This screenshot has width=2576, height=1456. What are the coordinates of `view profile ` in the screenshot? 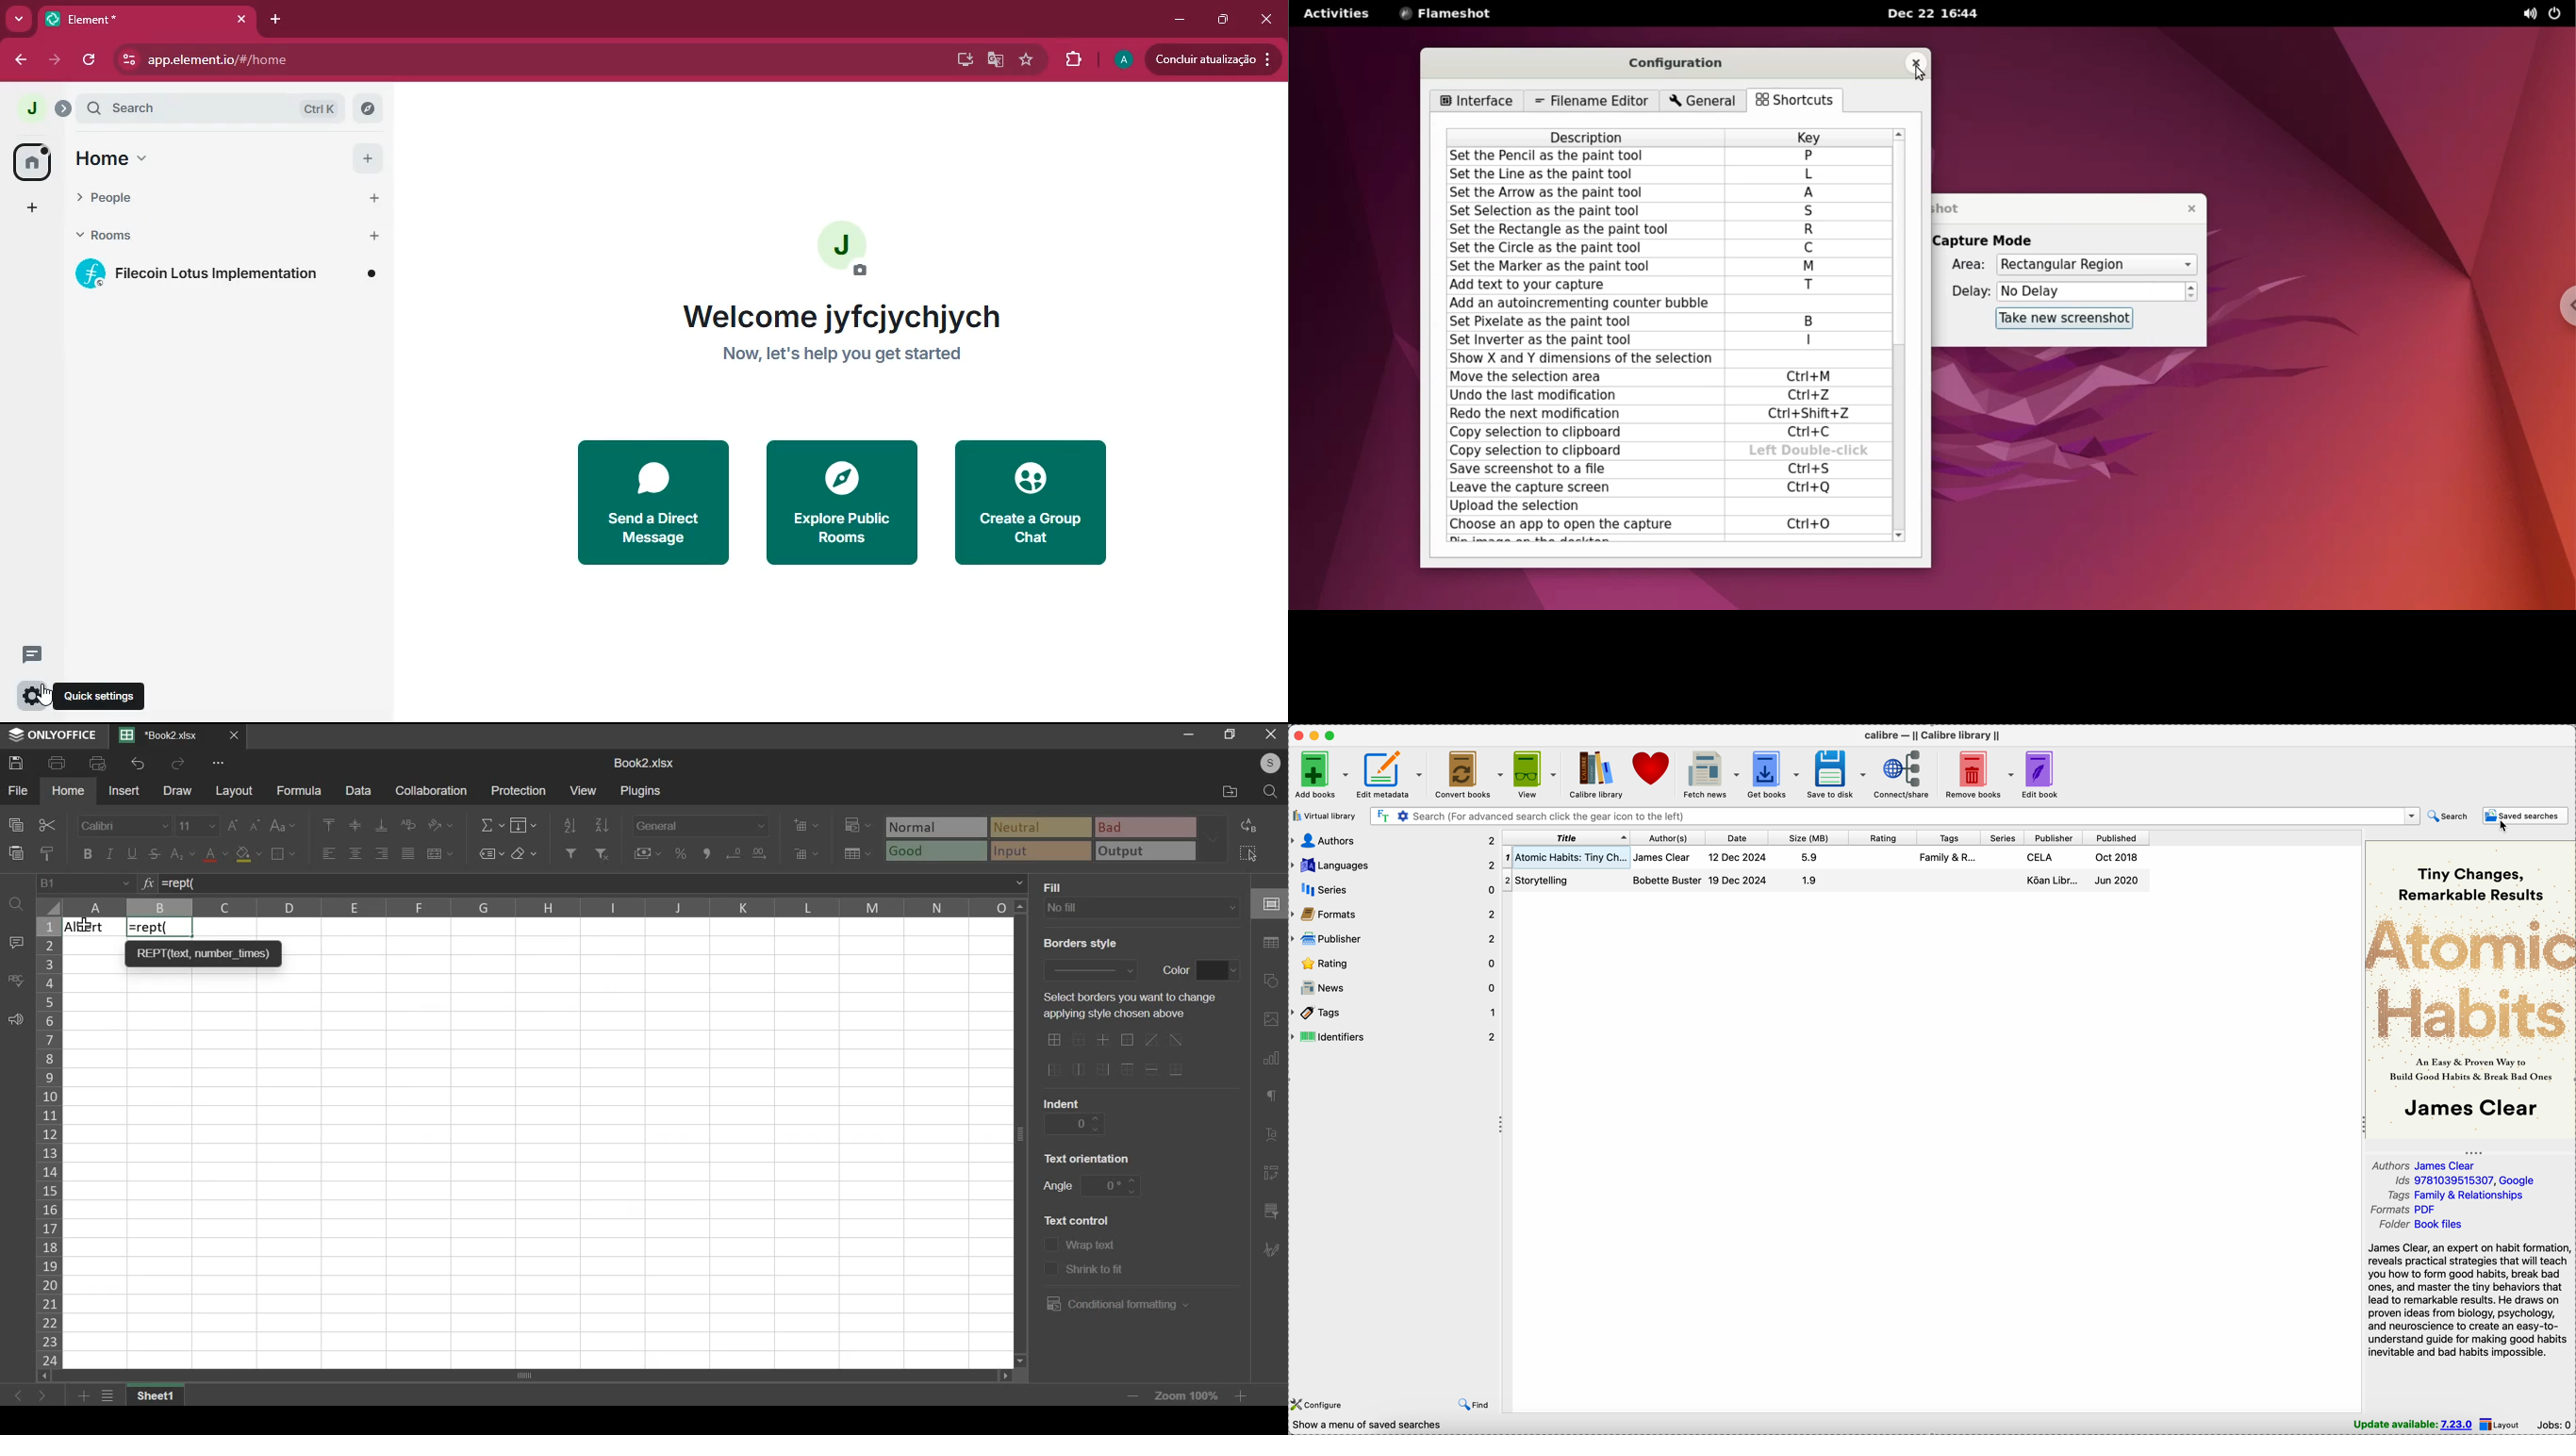 It's located at (25, 108).